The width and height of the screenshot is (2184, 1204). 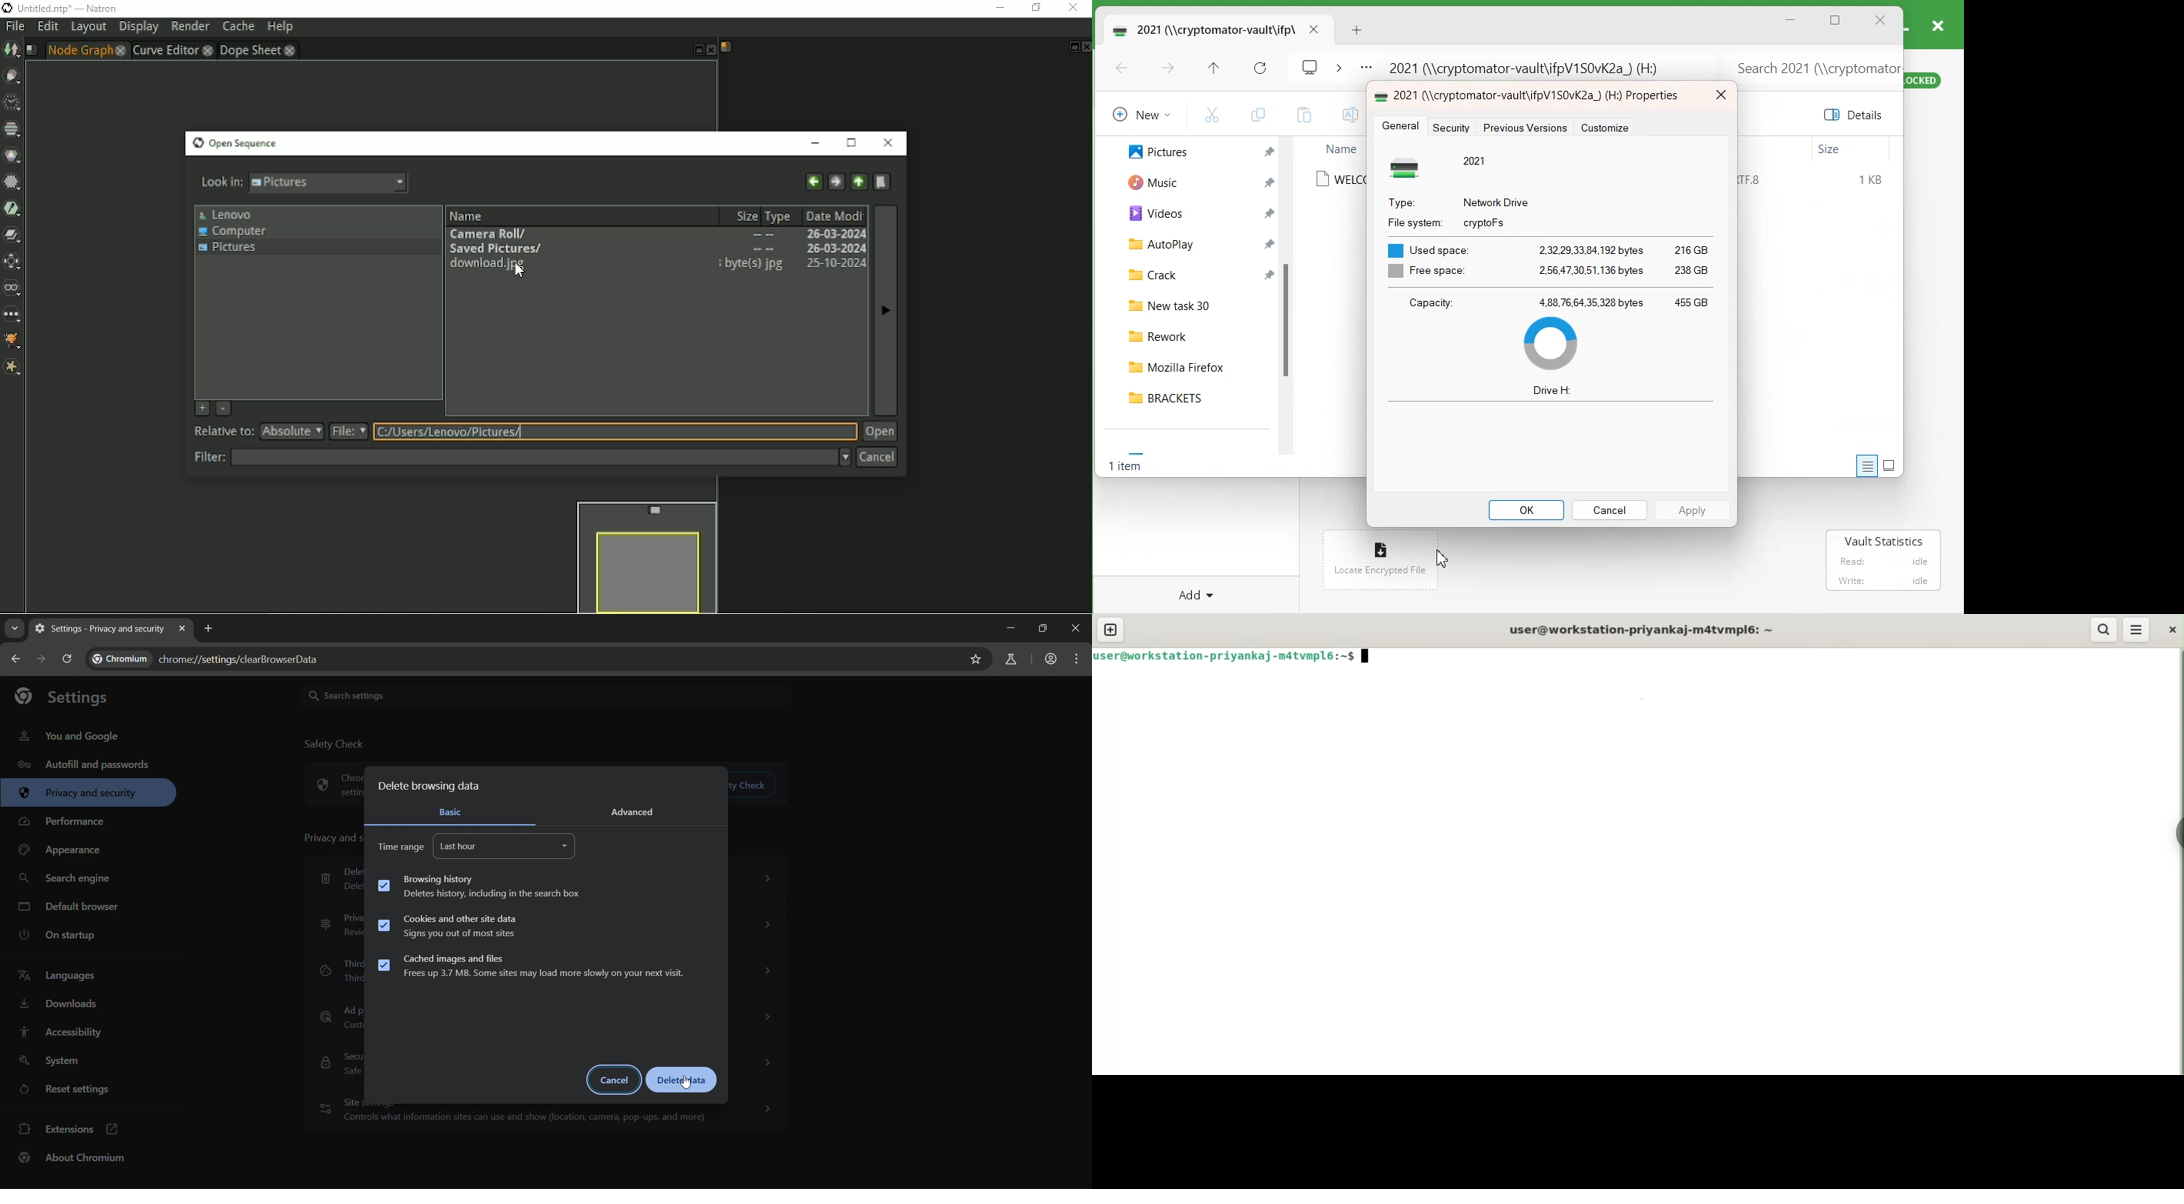 I want to click on performance, so click(x=68, y=822).